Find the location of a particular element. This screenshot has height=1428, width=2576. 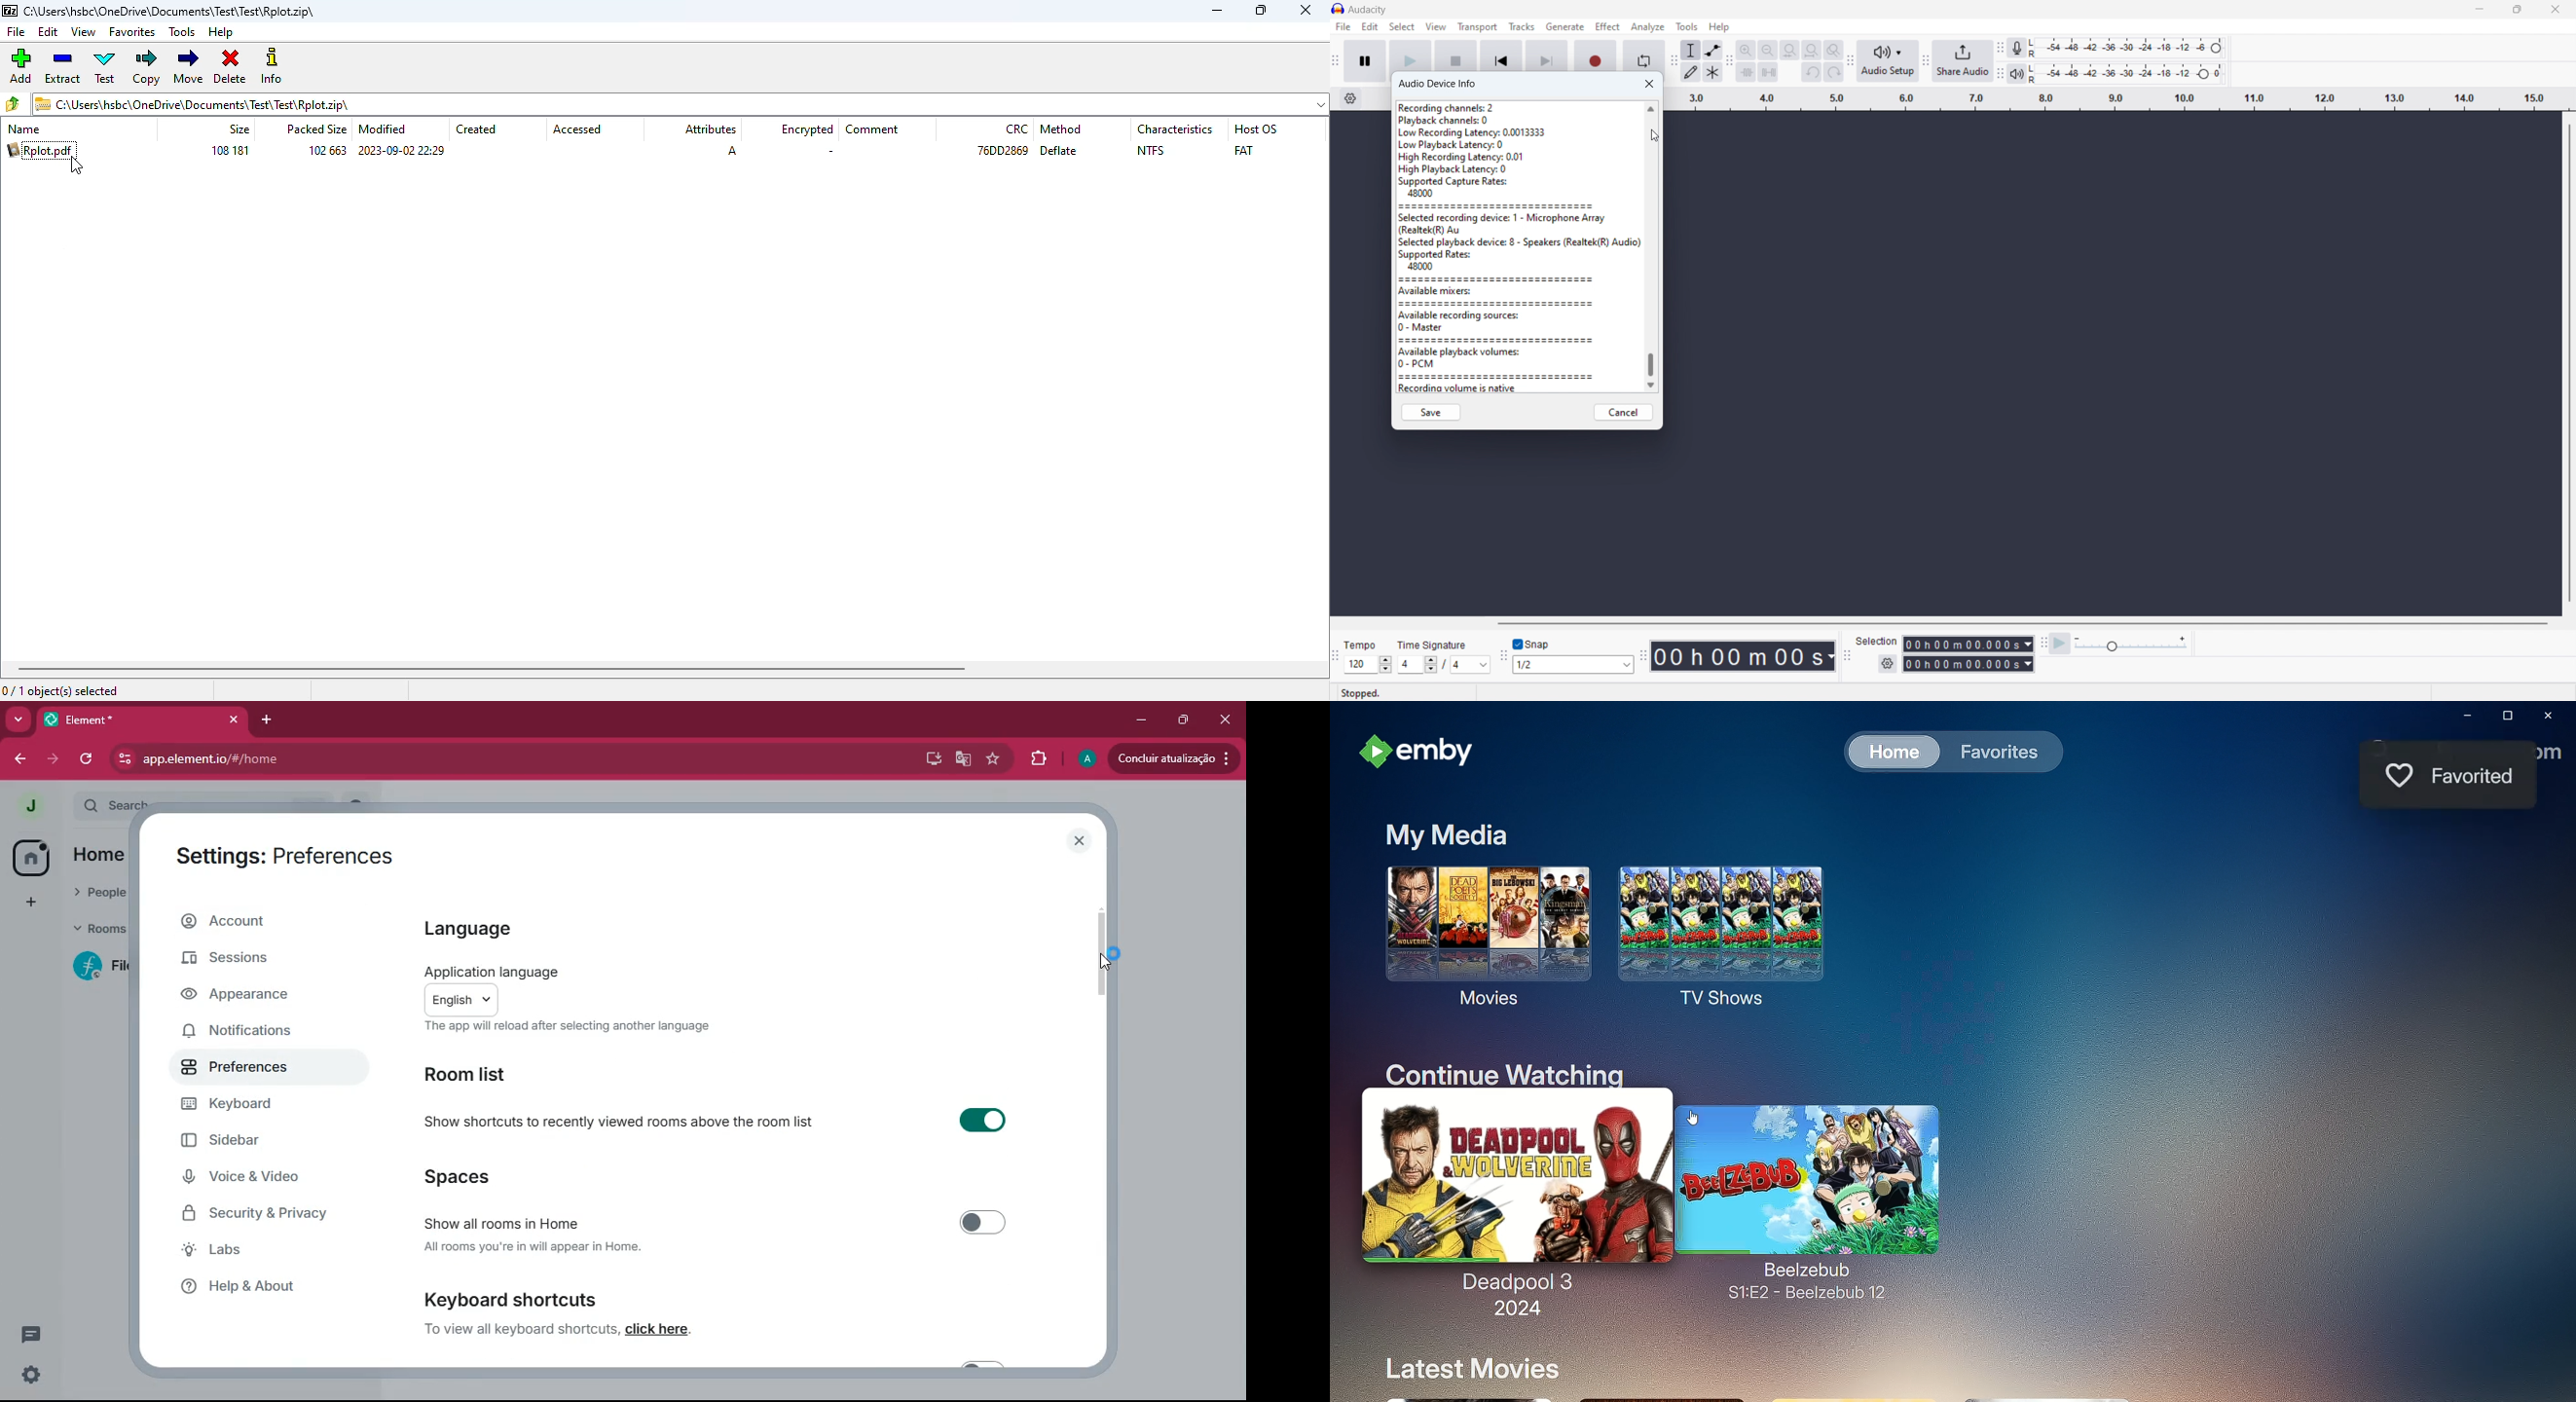

add is located at coordinates (34, 903).